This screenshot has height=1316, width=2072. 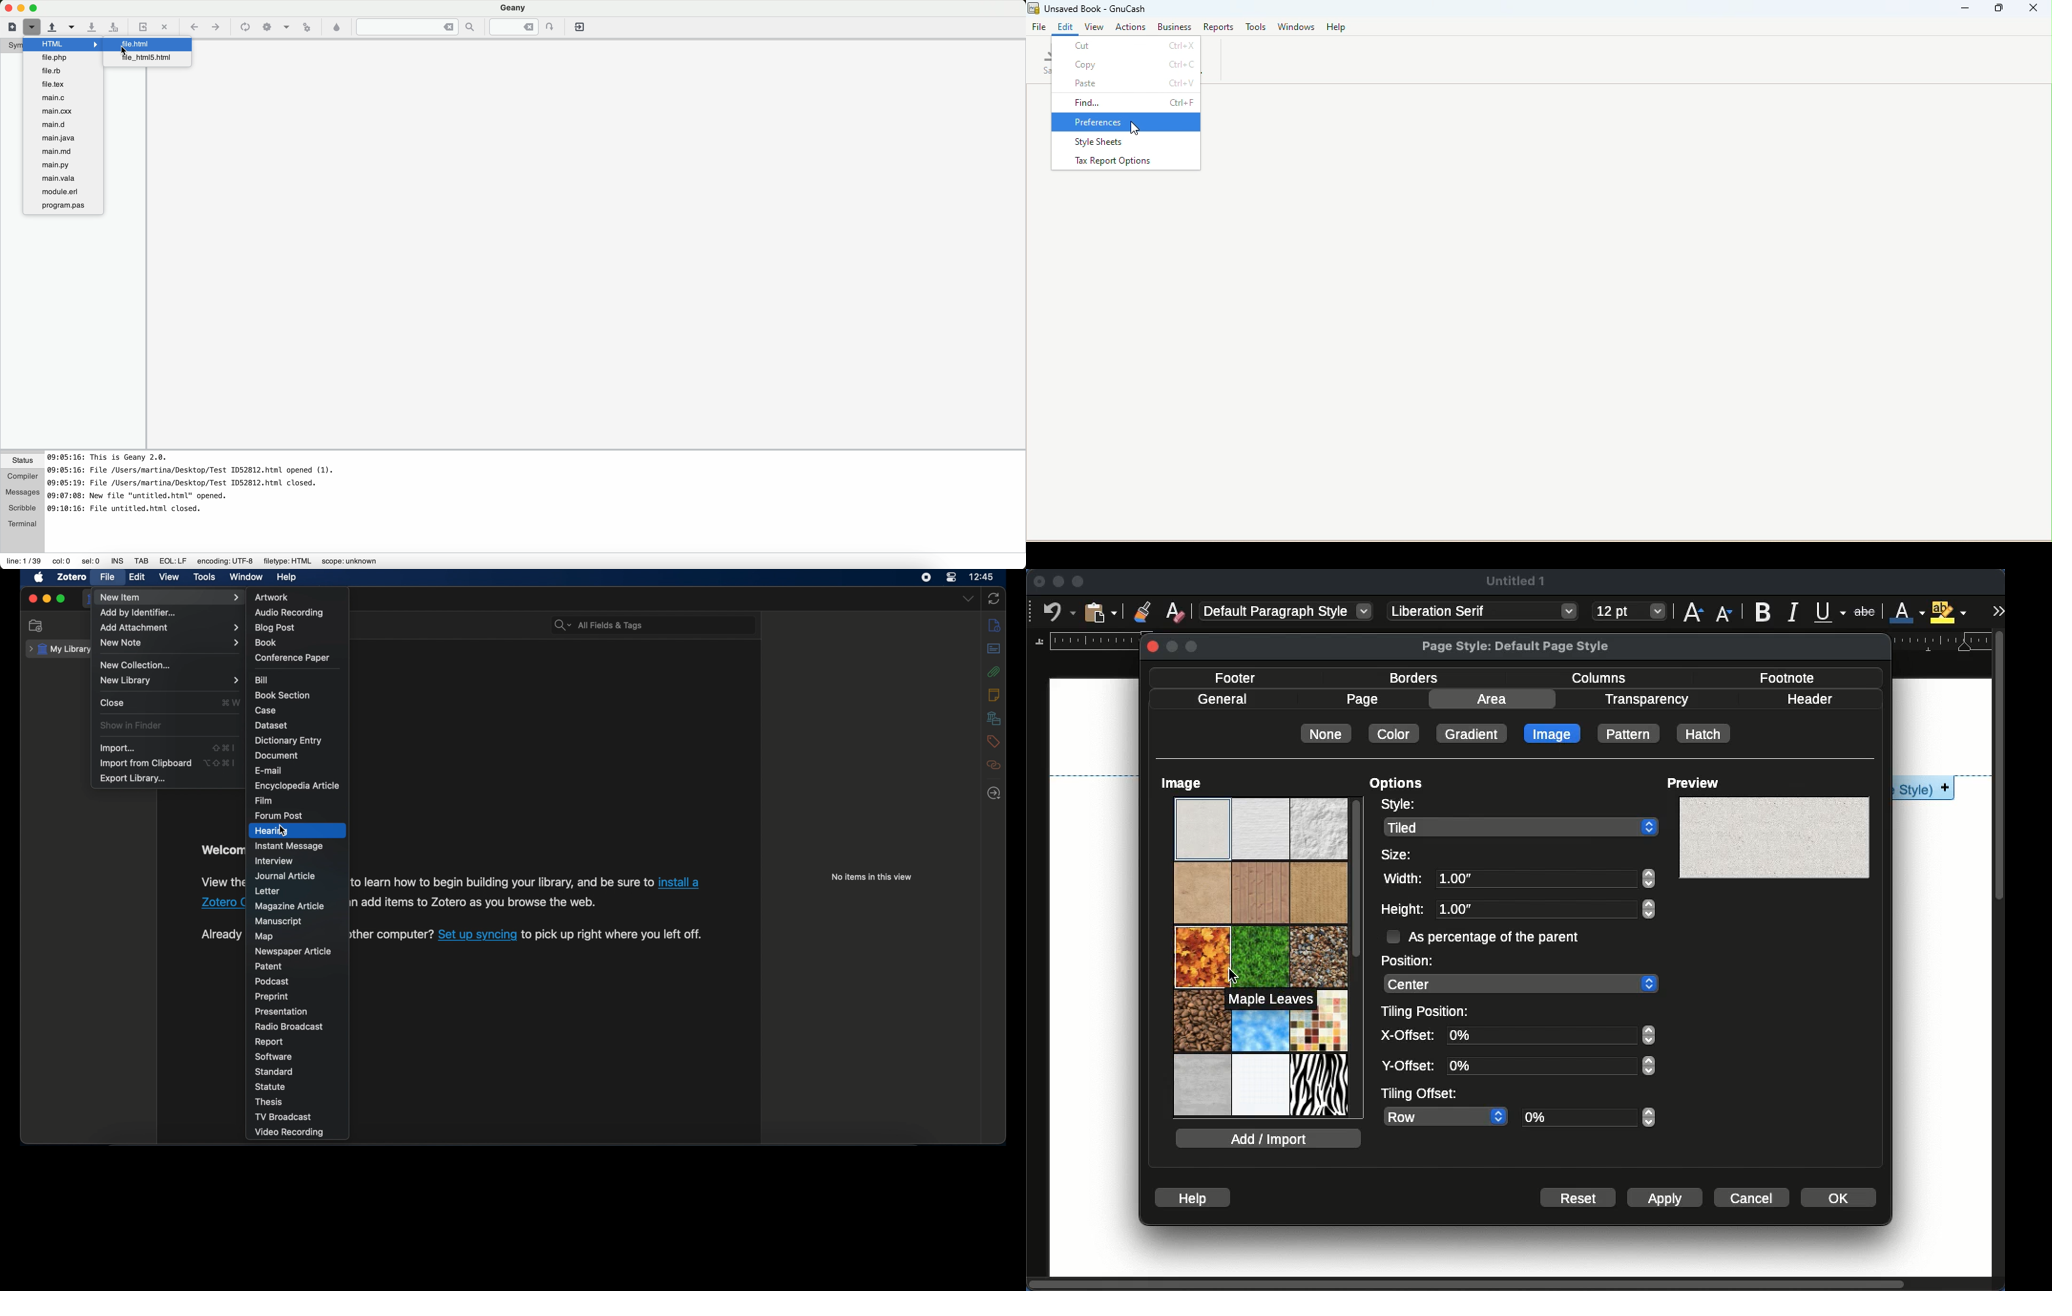 I want to click on scroll, so click(x=2001, y=961).